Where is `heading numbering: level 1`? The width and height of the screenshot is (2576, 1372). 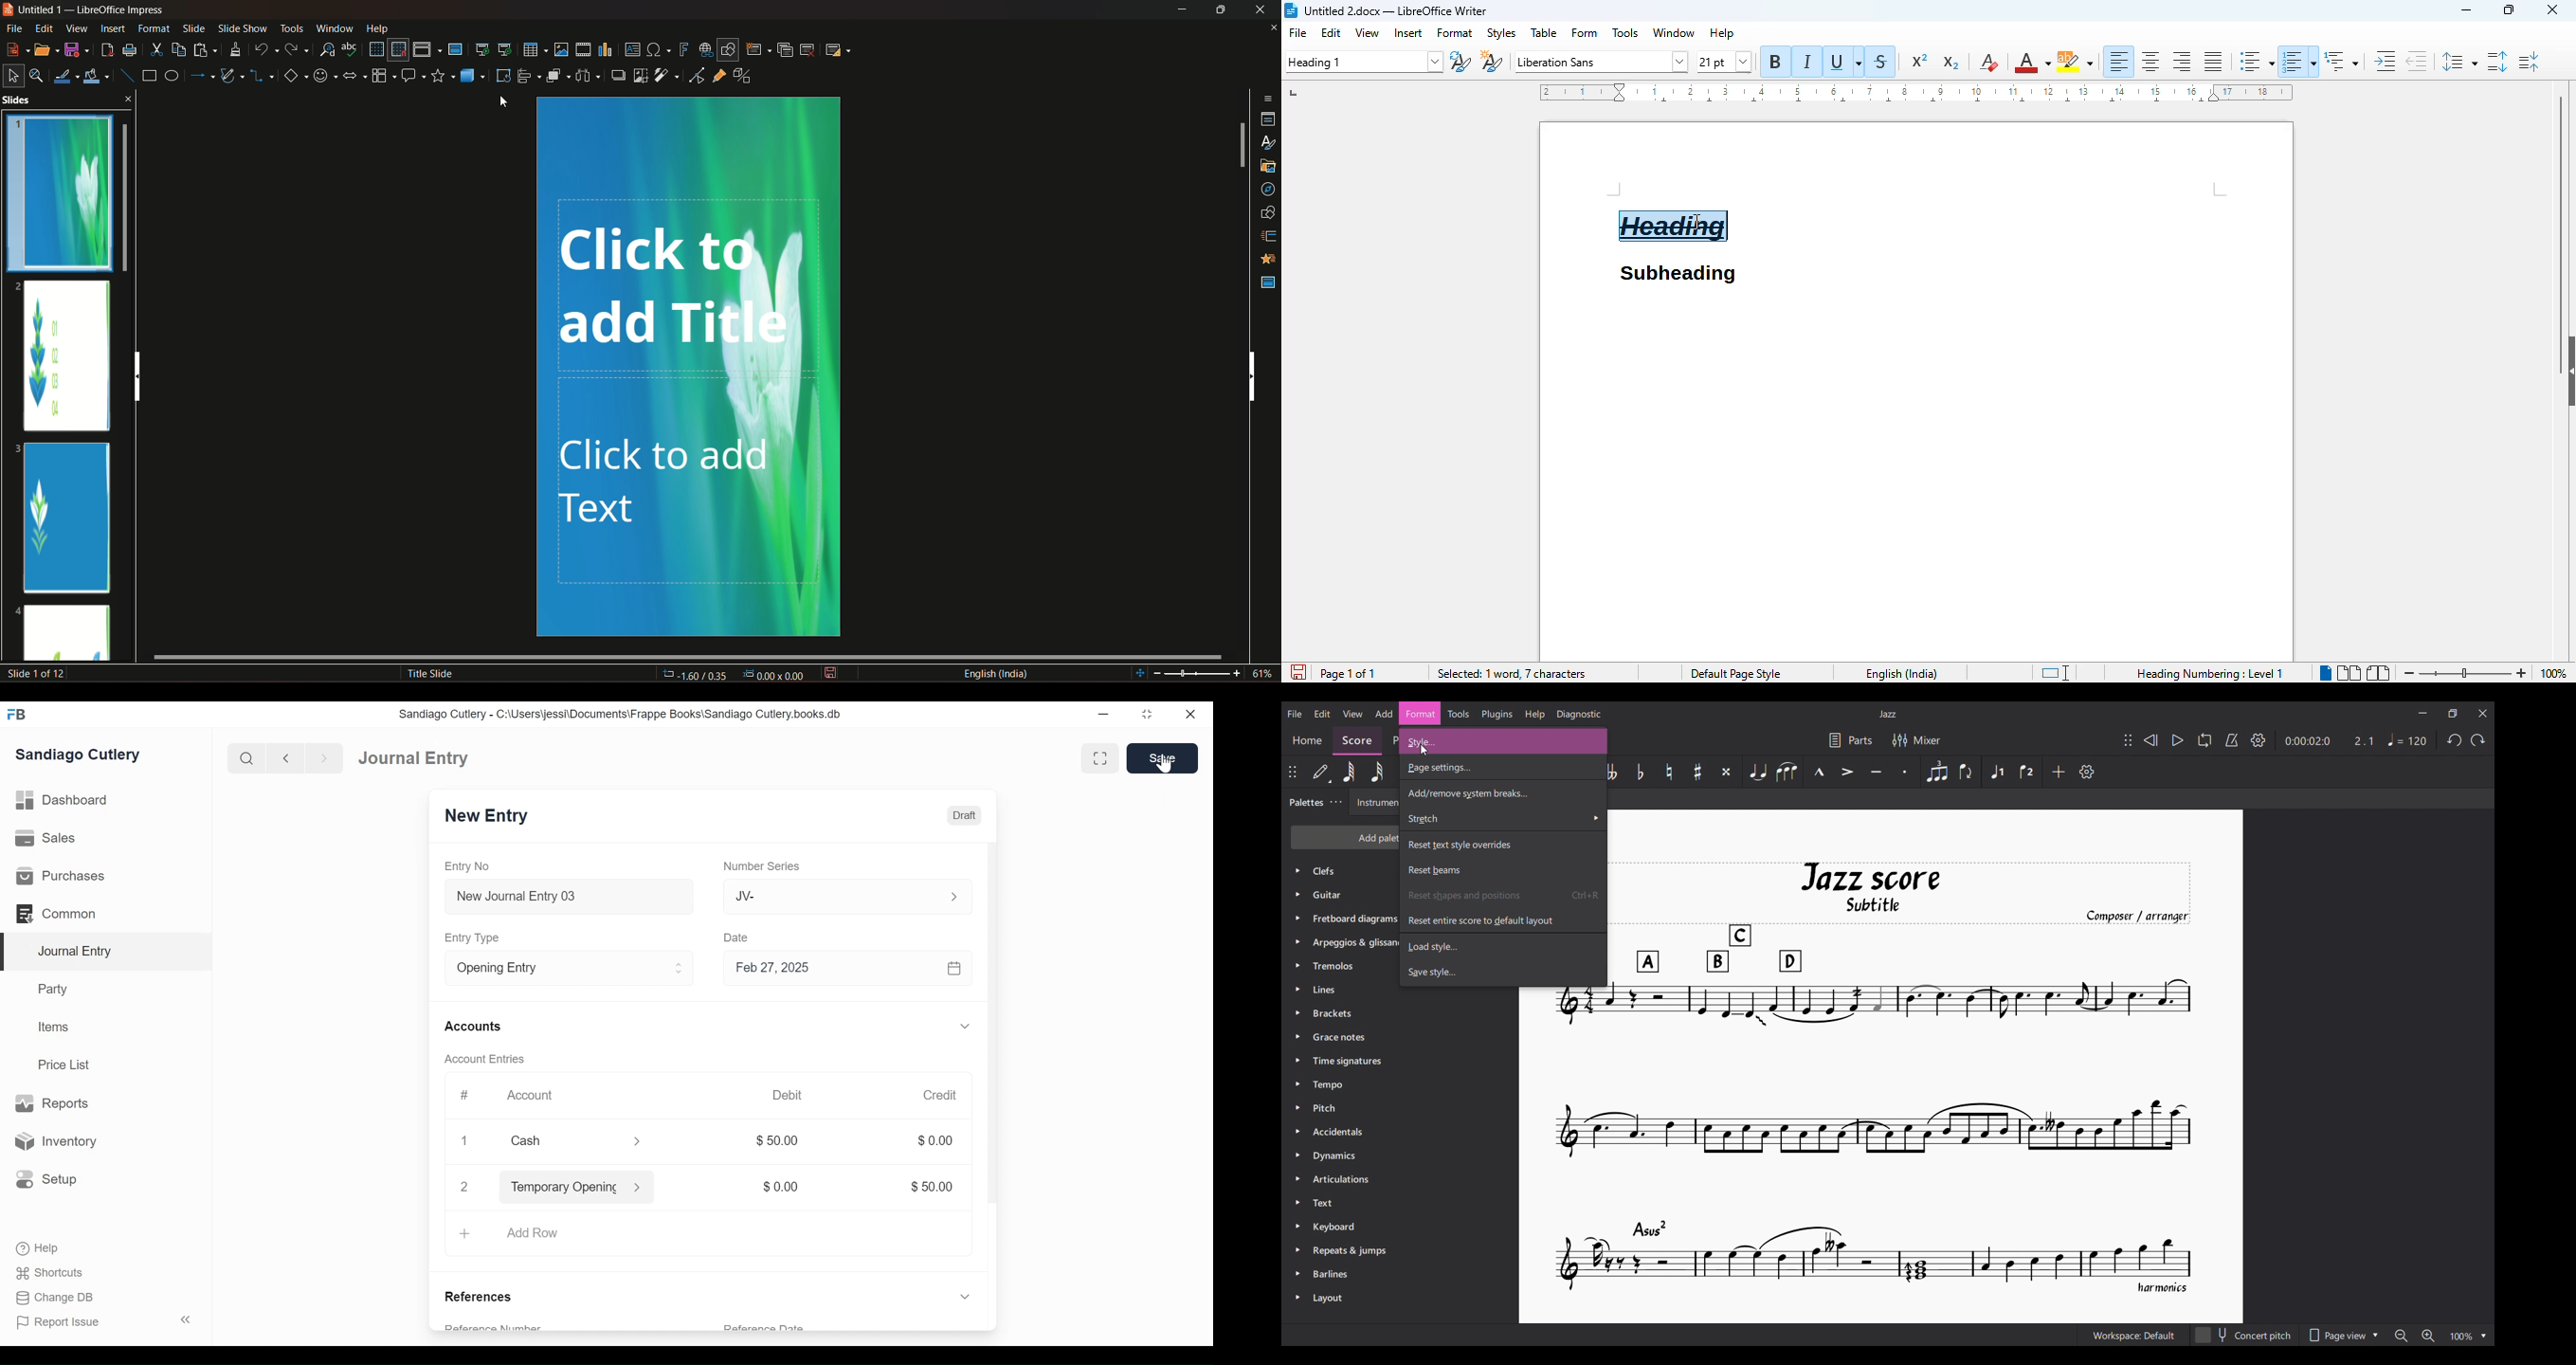 heading numbering: level 1 is located at coordinates (2208, 673).